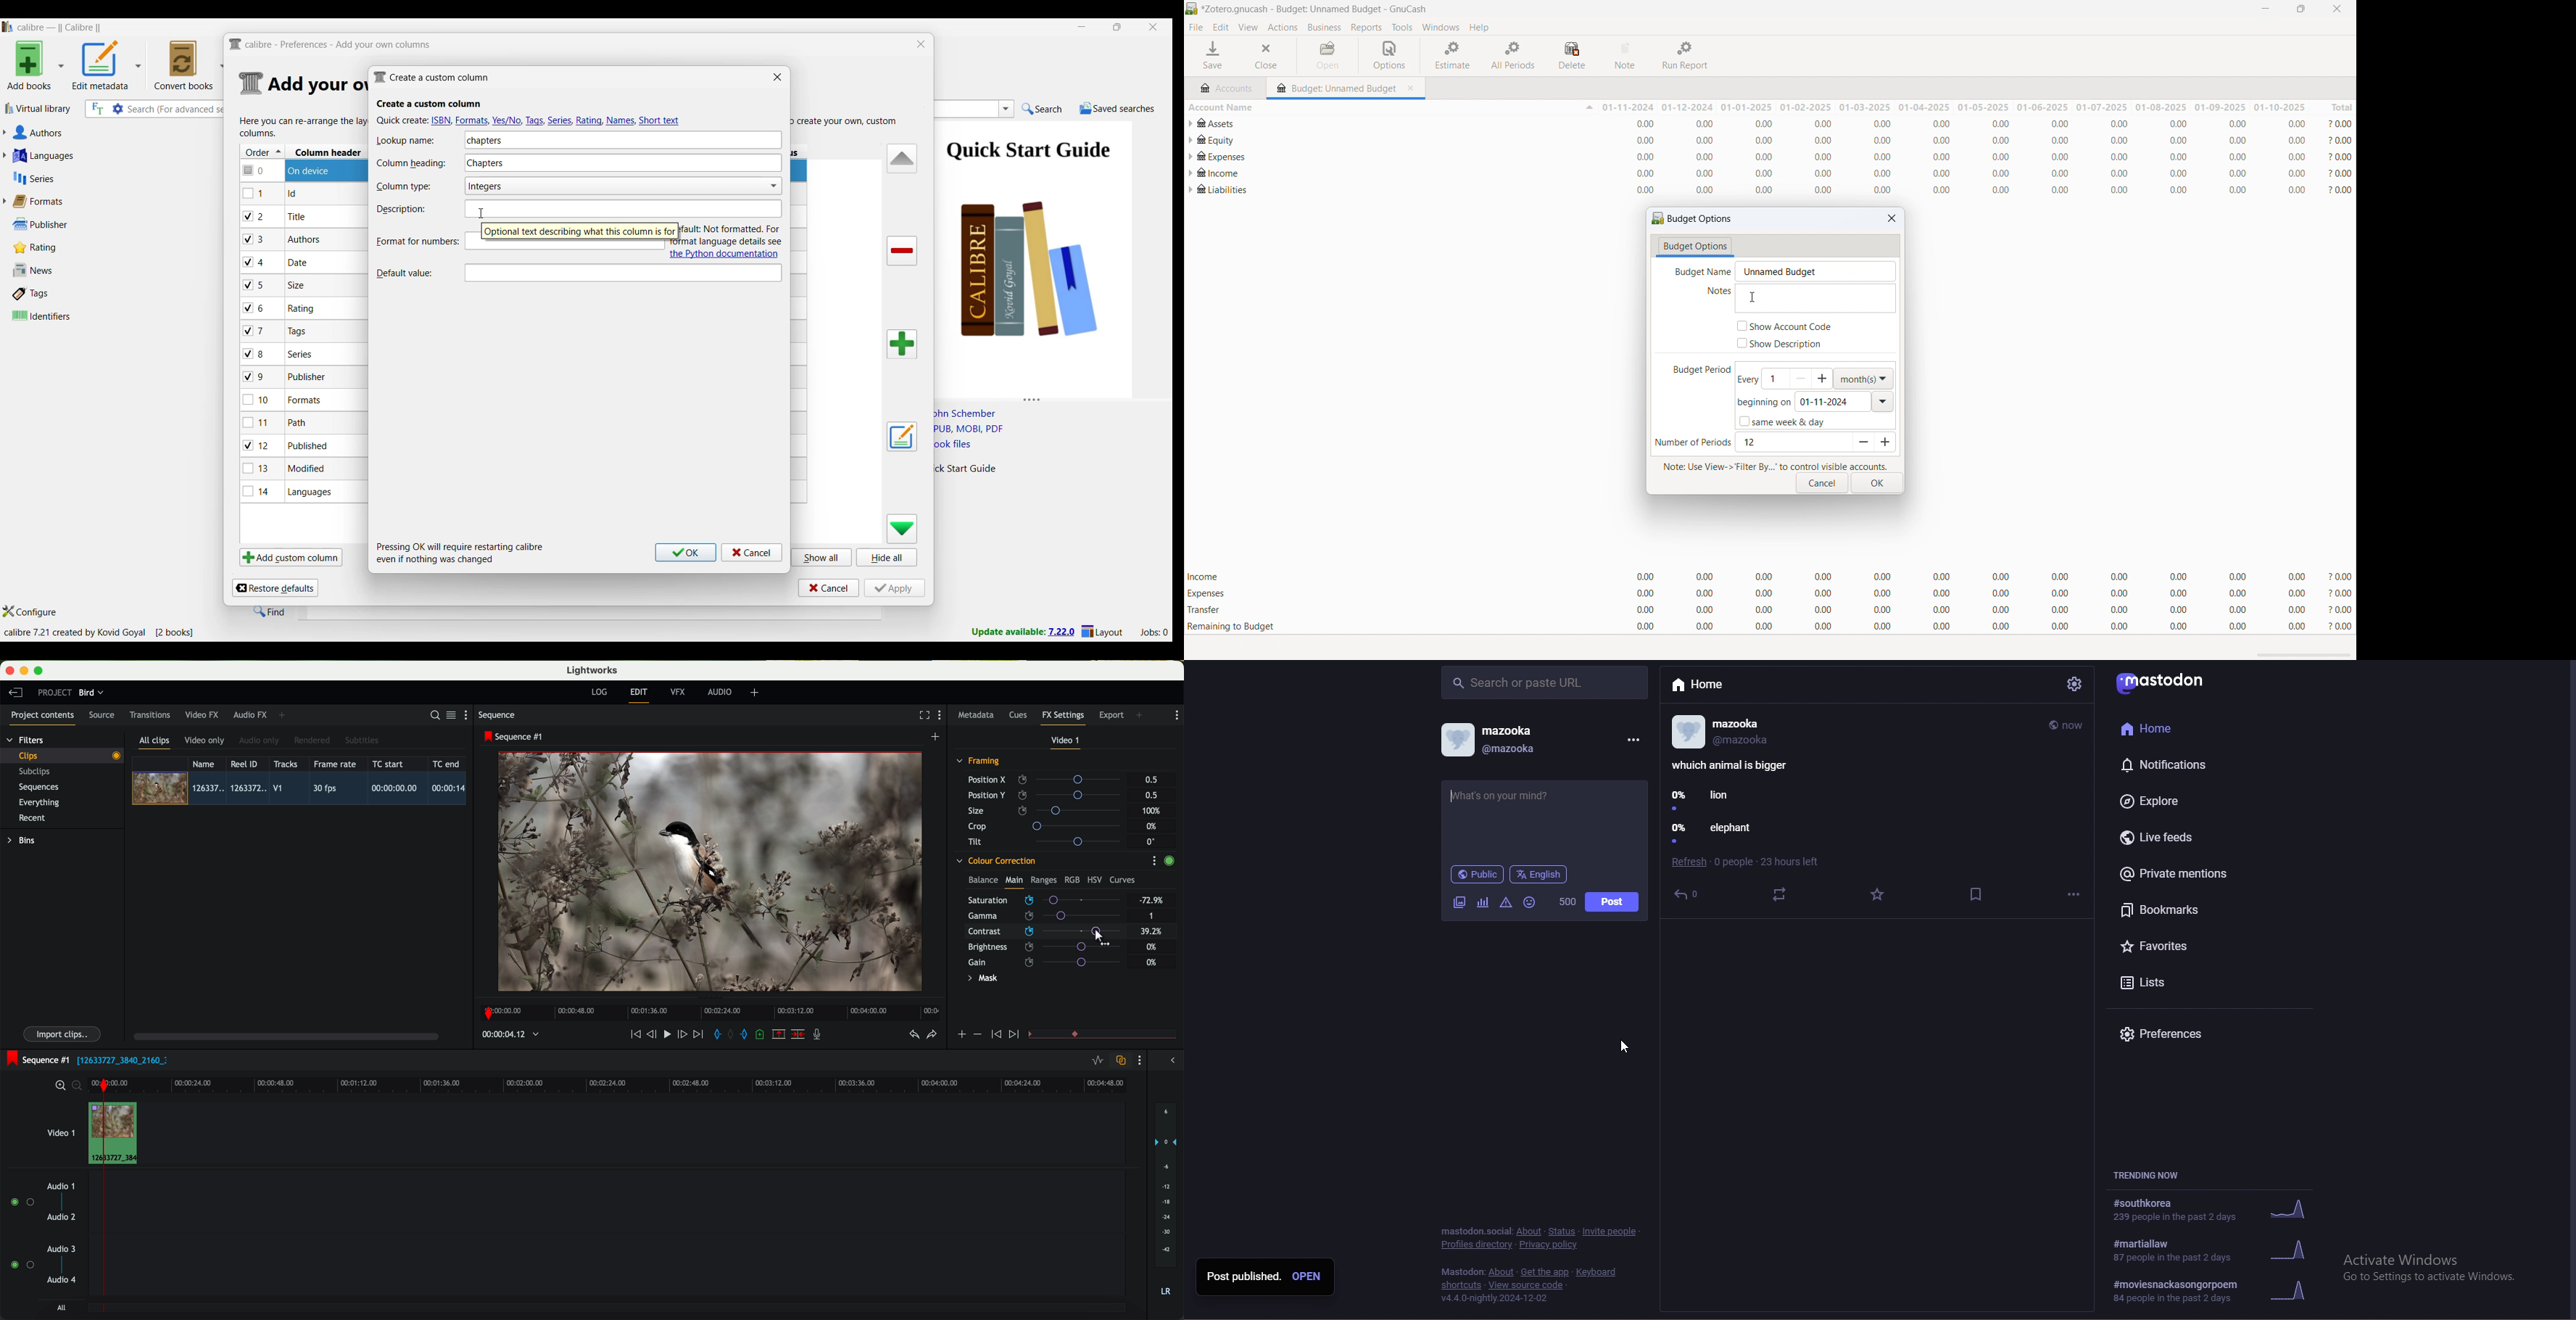 Image resolution: width=2576 pixels, height=1344 pixels. What do you see at coordinates (1785, 326) in the screenshot?
I see `show account code` at bounding box center [1785, 326].